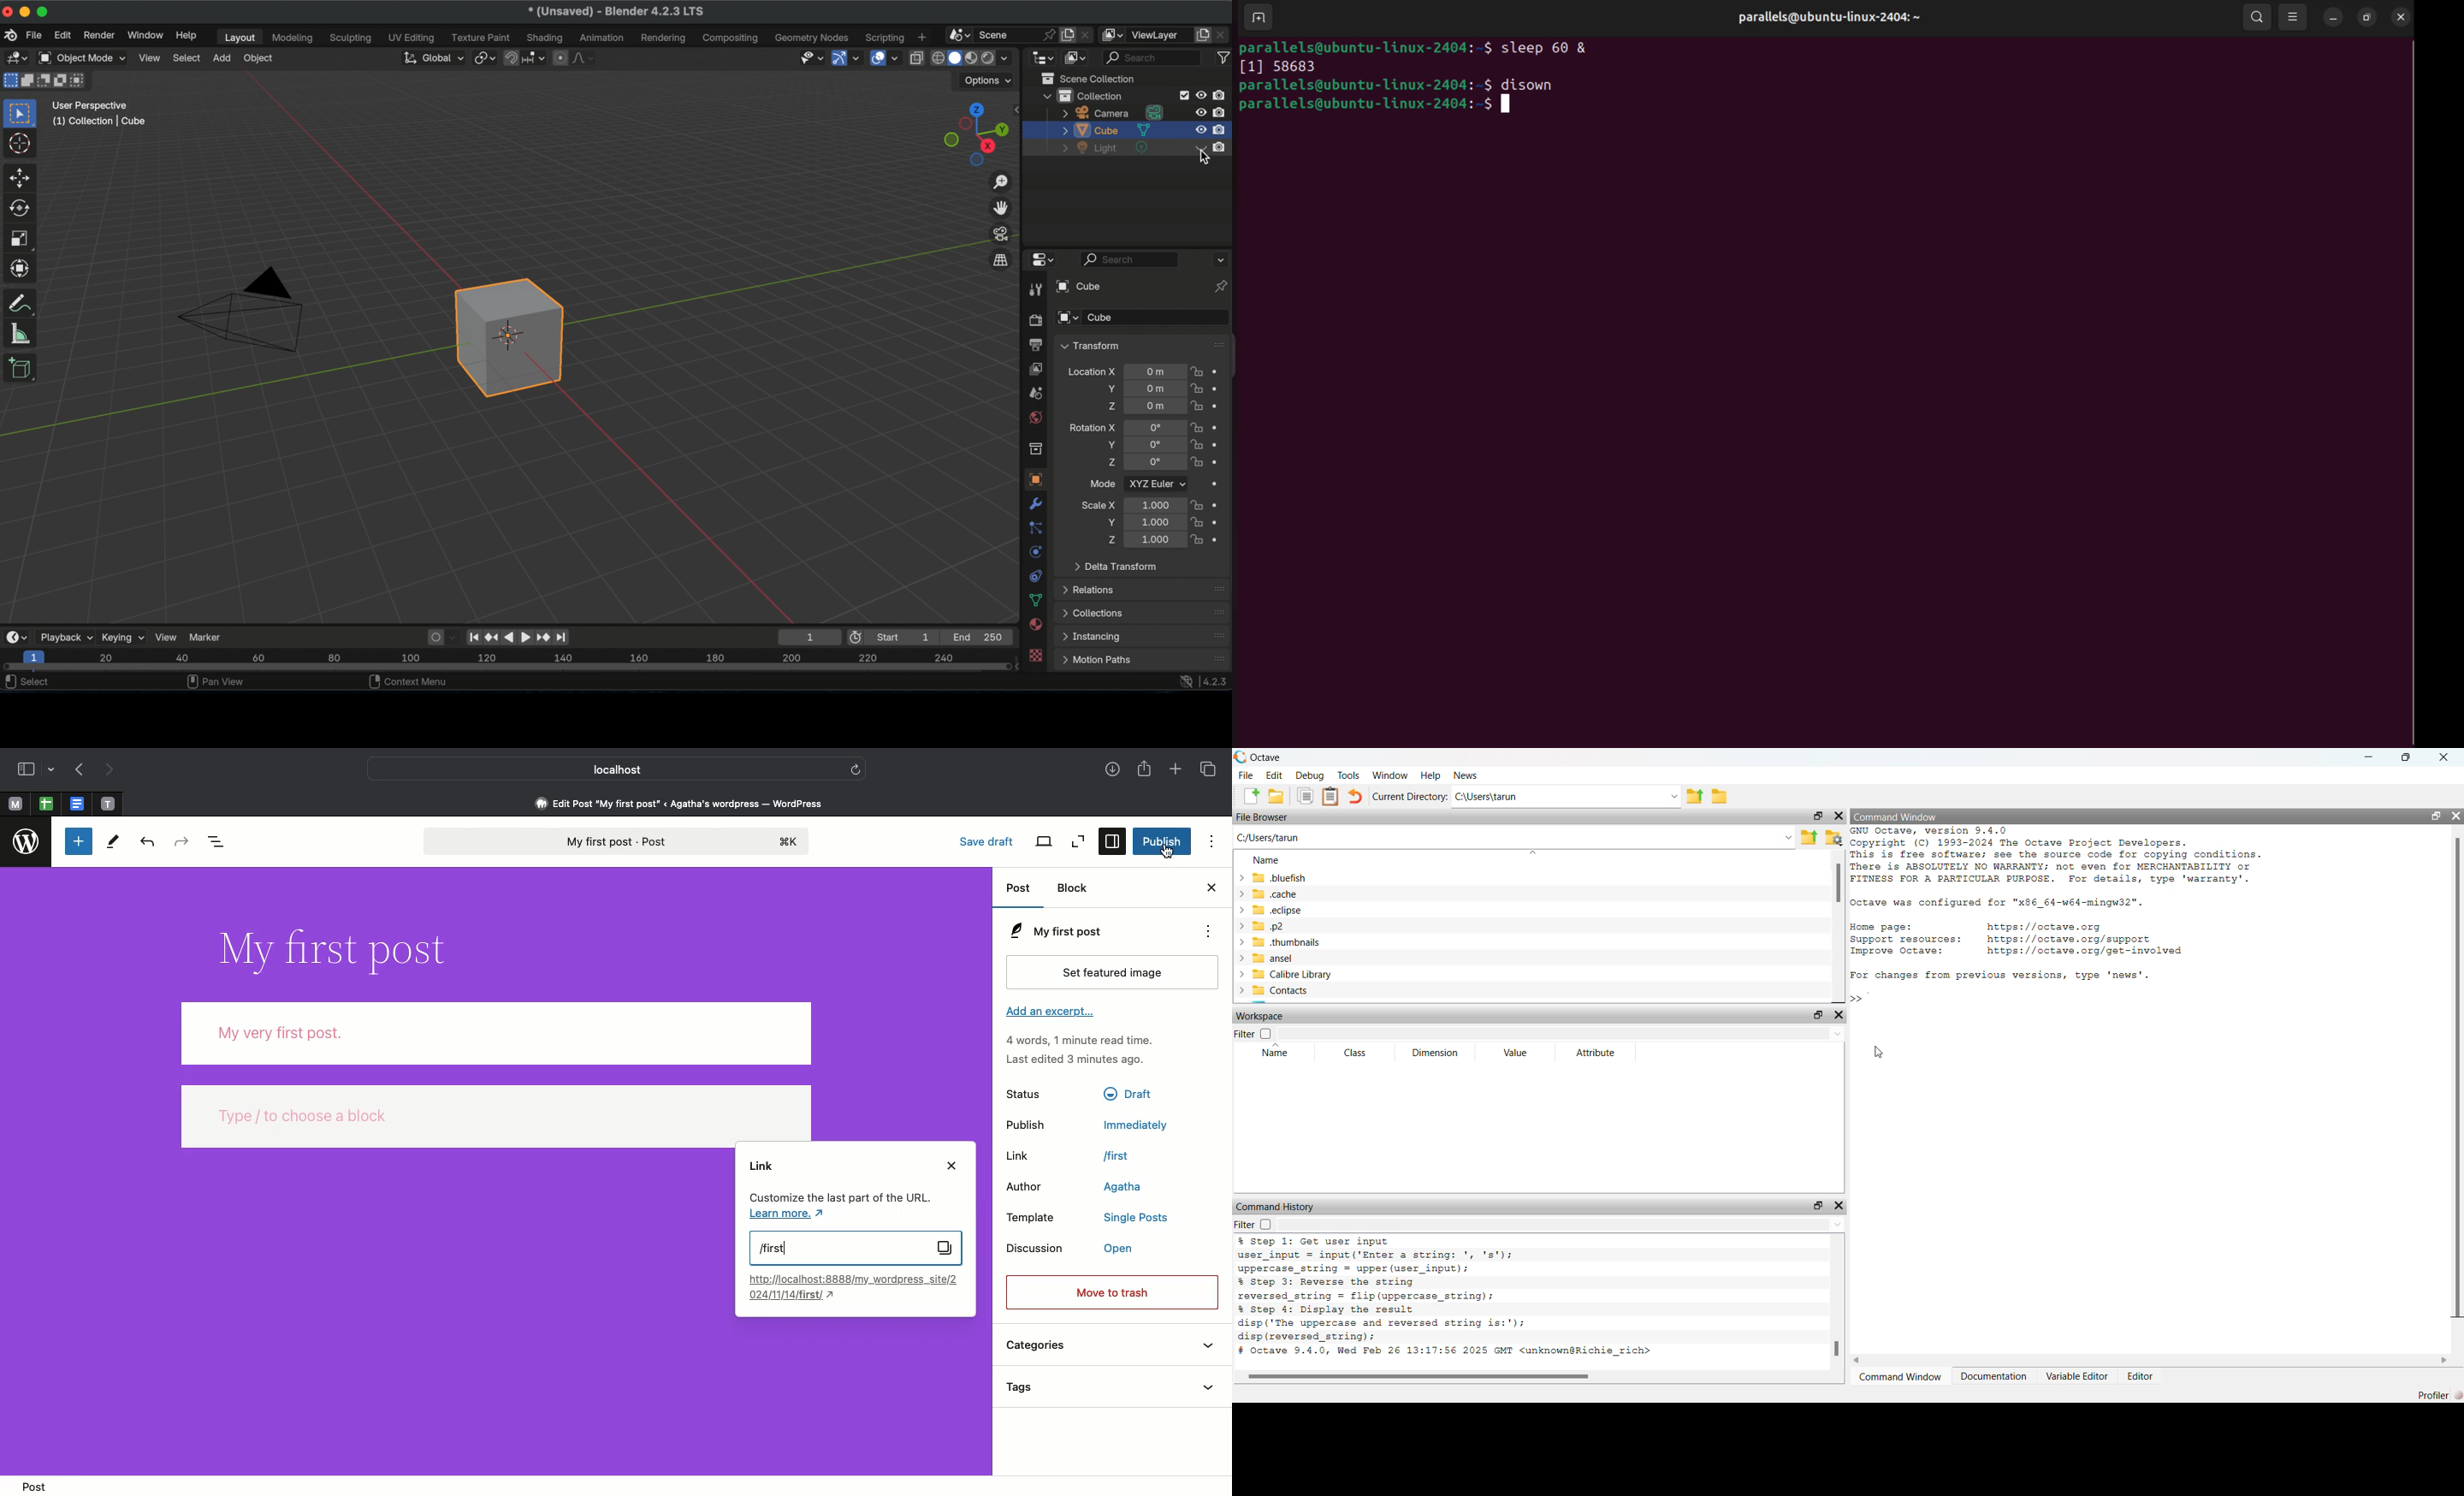 Image resolution: width=2464 pixels, height=1512 pixels. What do you see at coordinates (1155, 407) in the screenshot?
I see `location of object` at bounding box center [1155, 407].